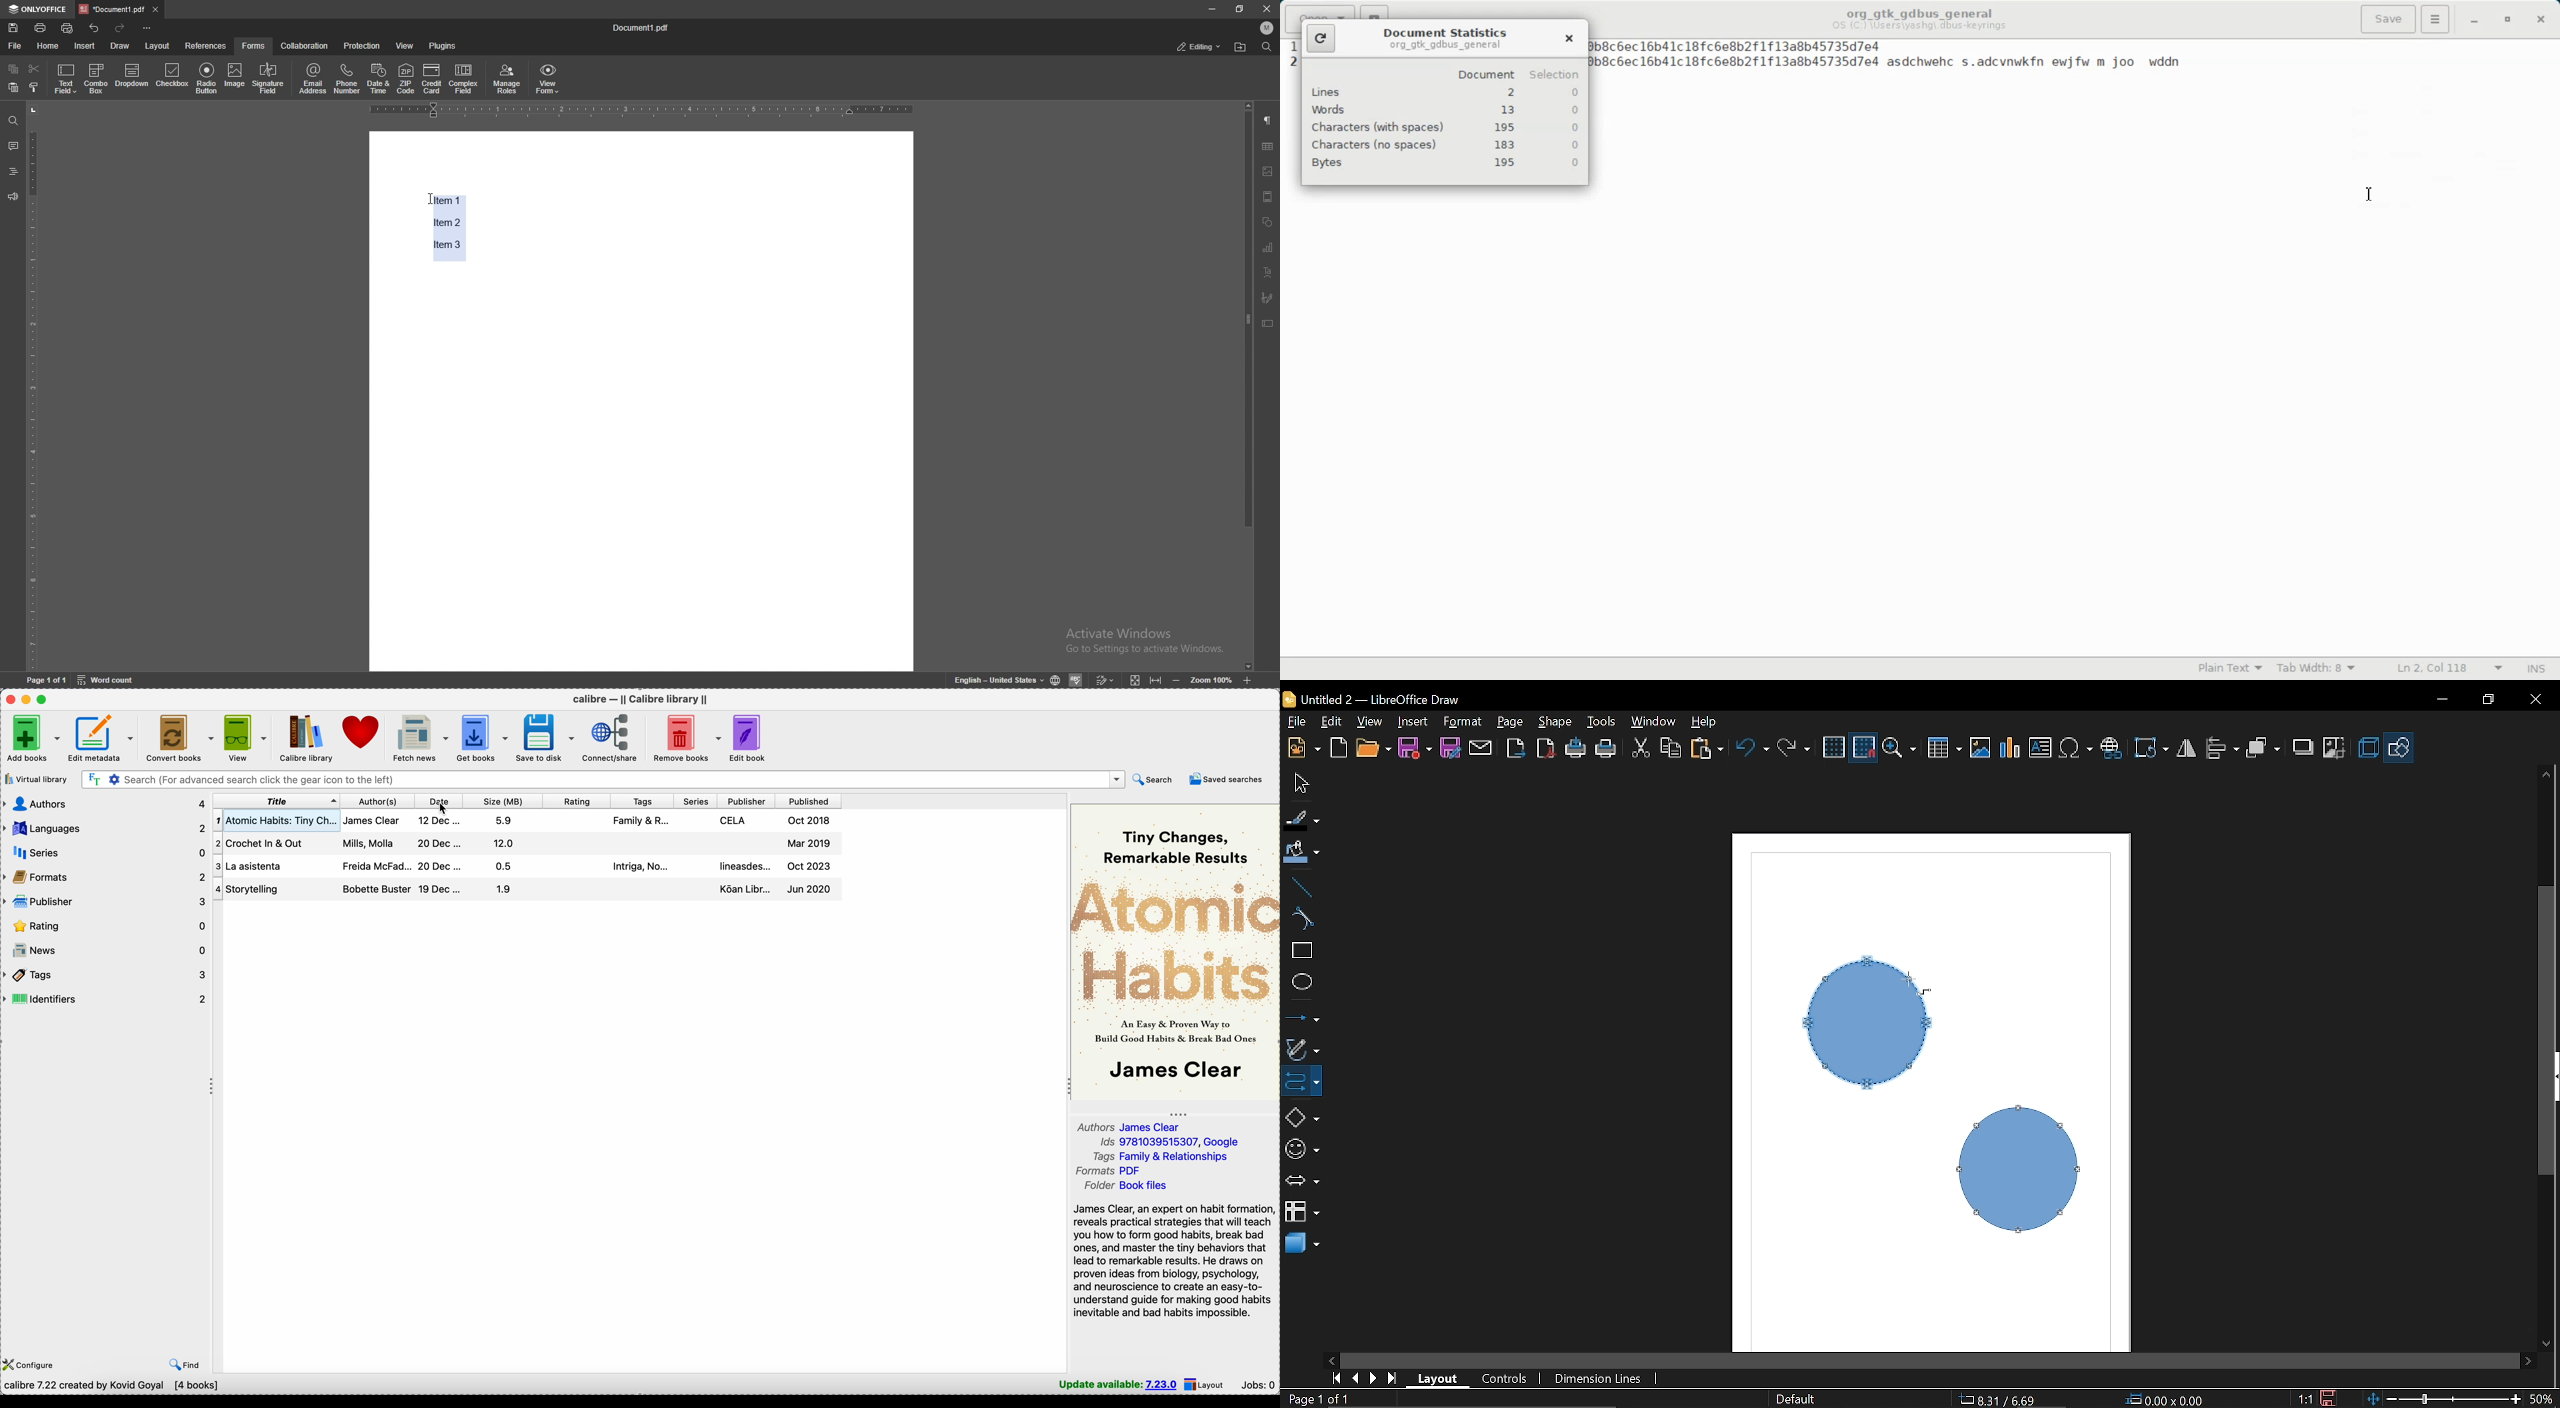  I want to click on Calibre 7.22 created by Kovid Goyal [4 books], so click(113, 1386).